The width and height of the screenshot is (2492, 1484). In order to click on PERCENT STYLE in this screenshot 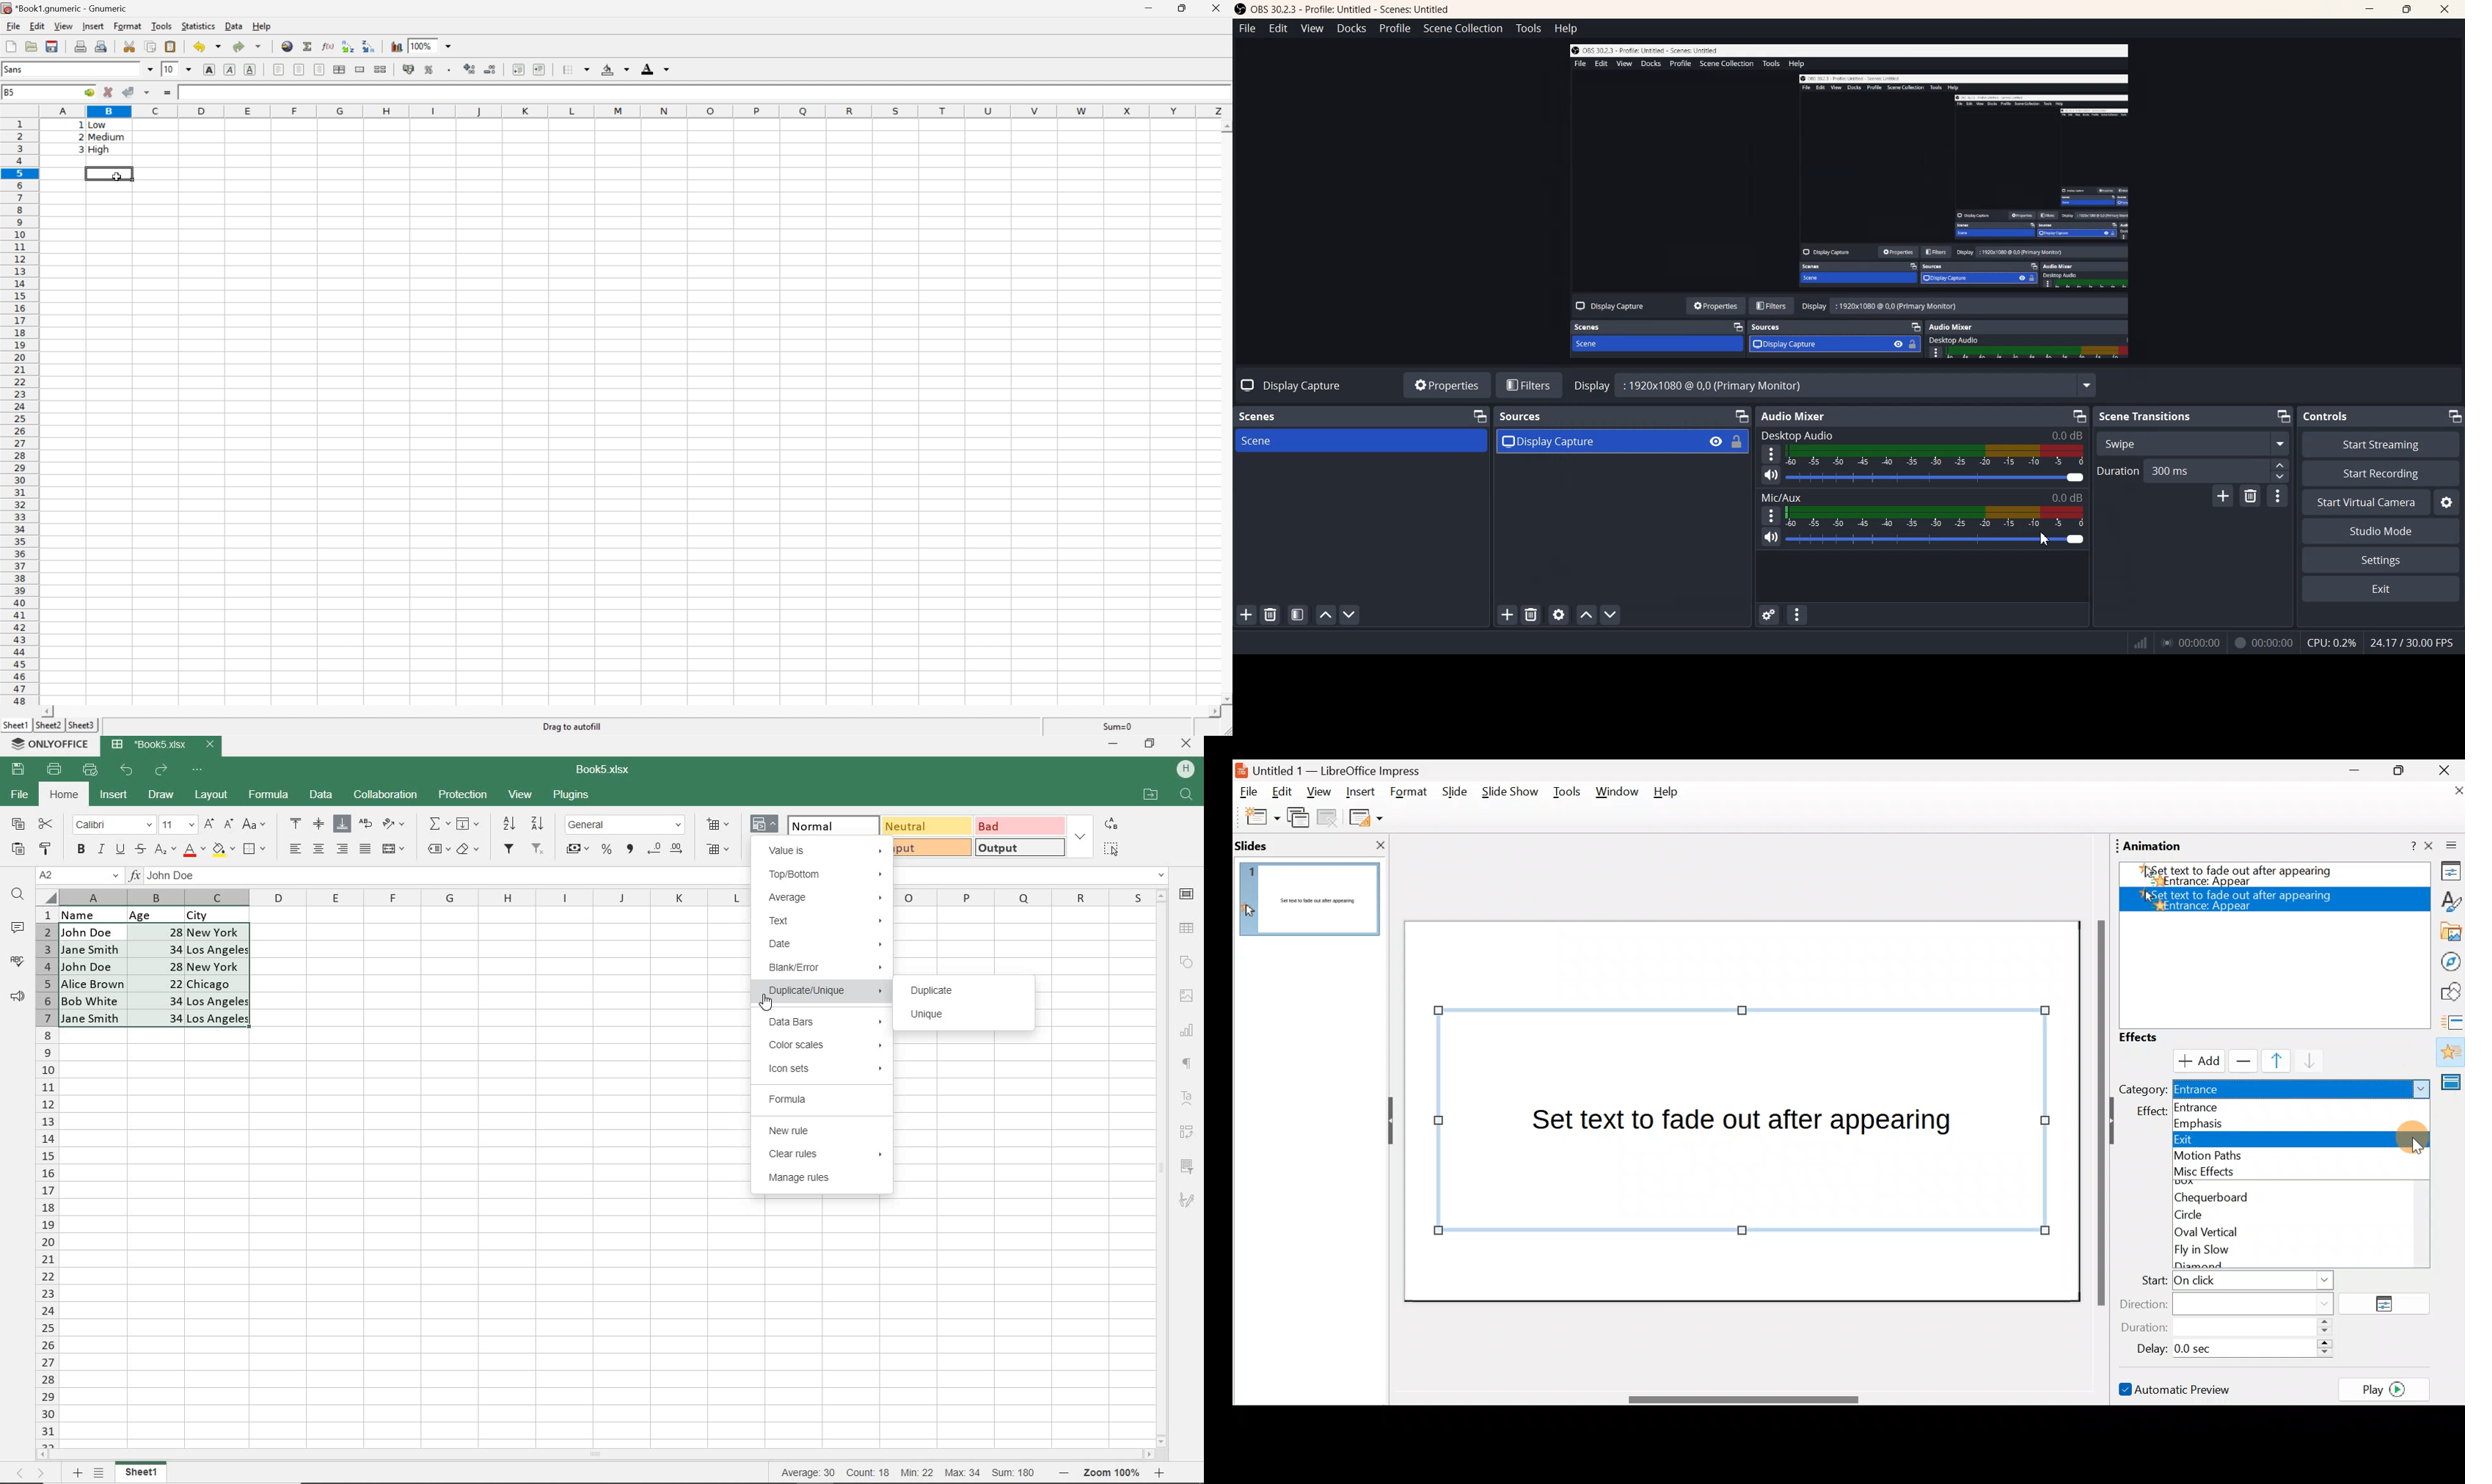, I will do `click(606, 850)`.